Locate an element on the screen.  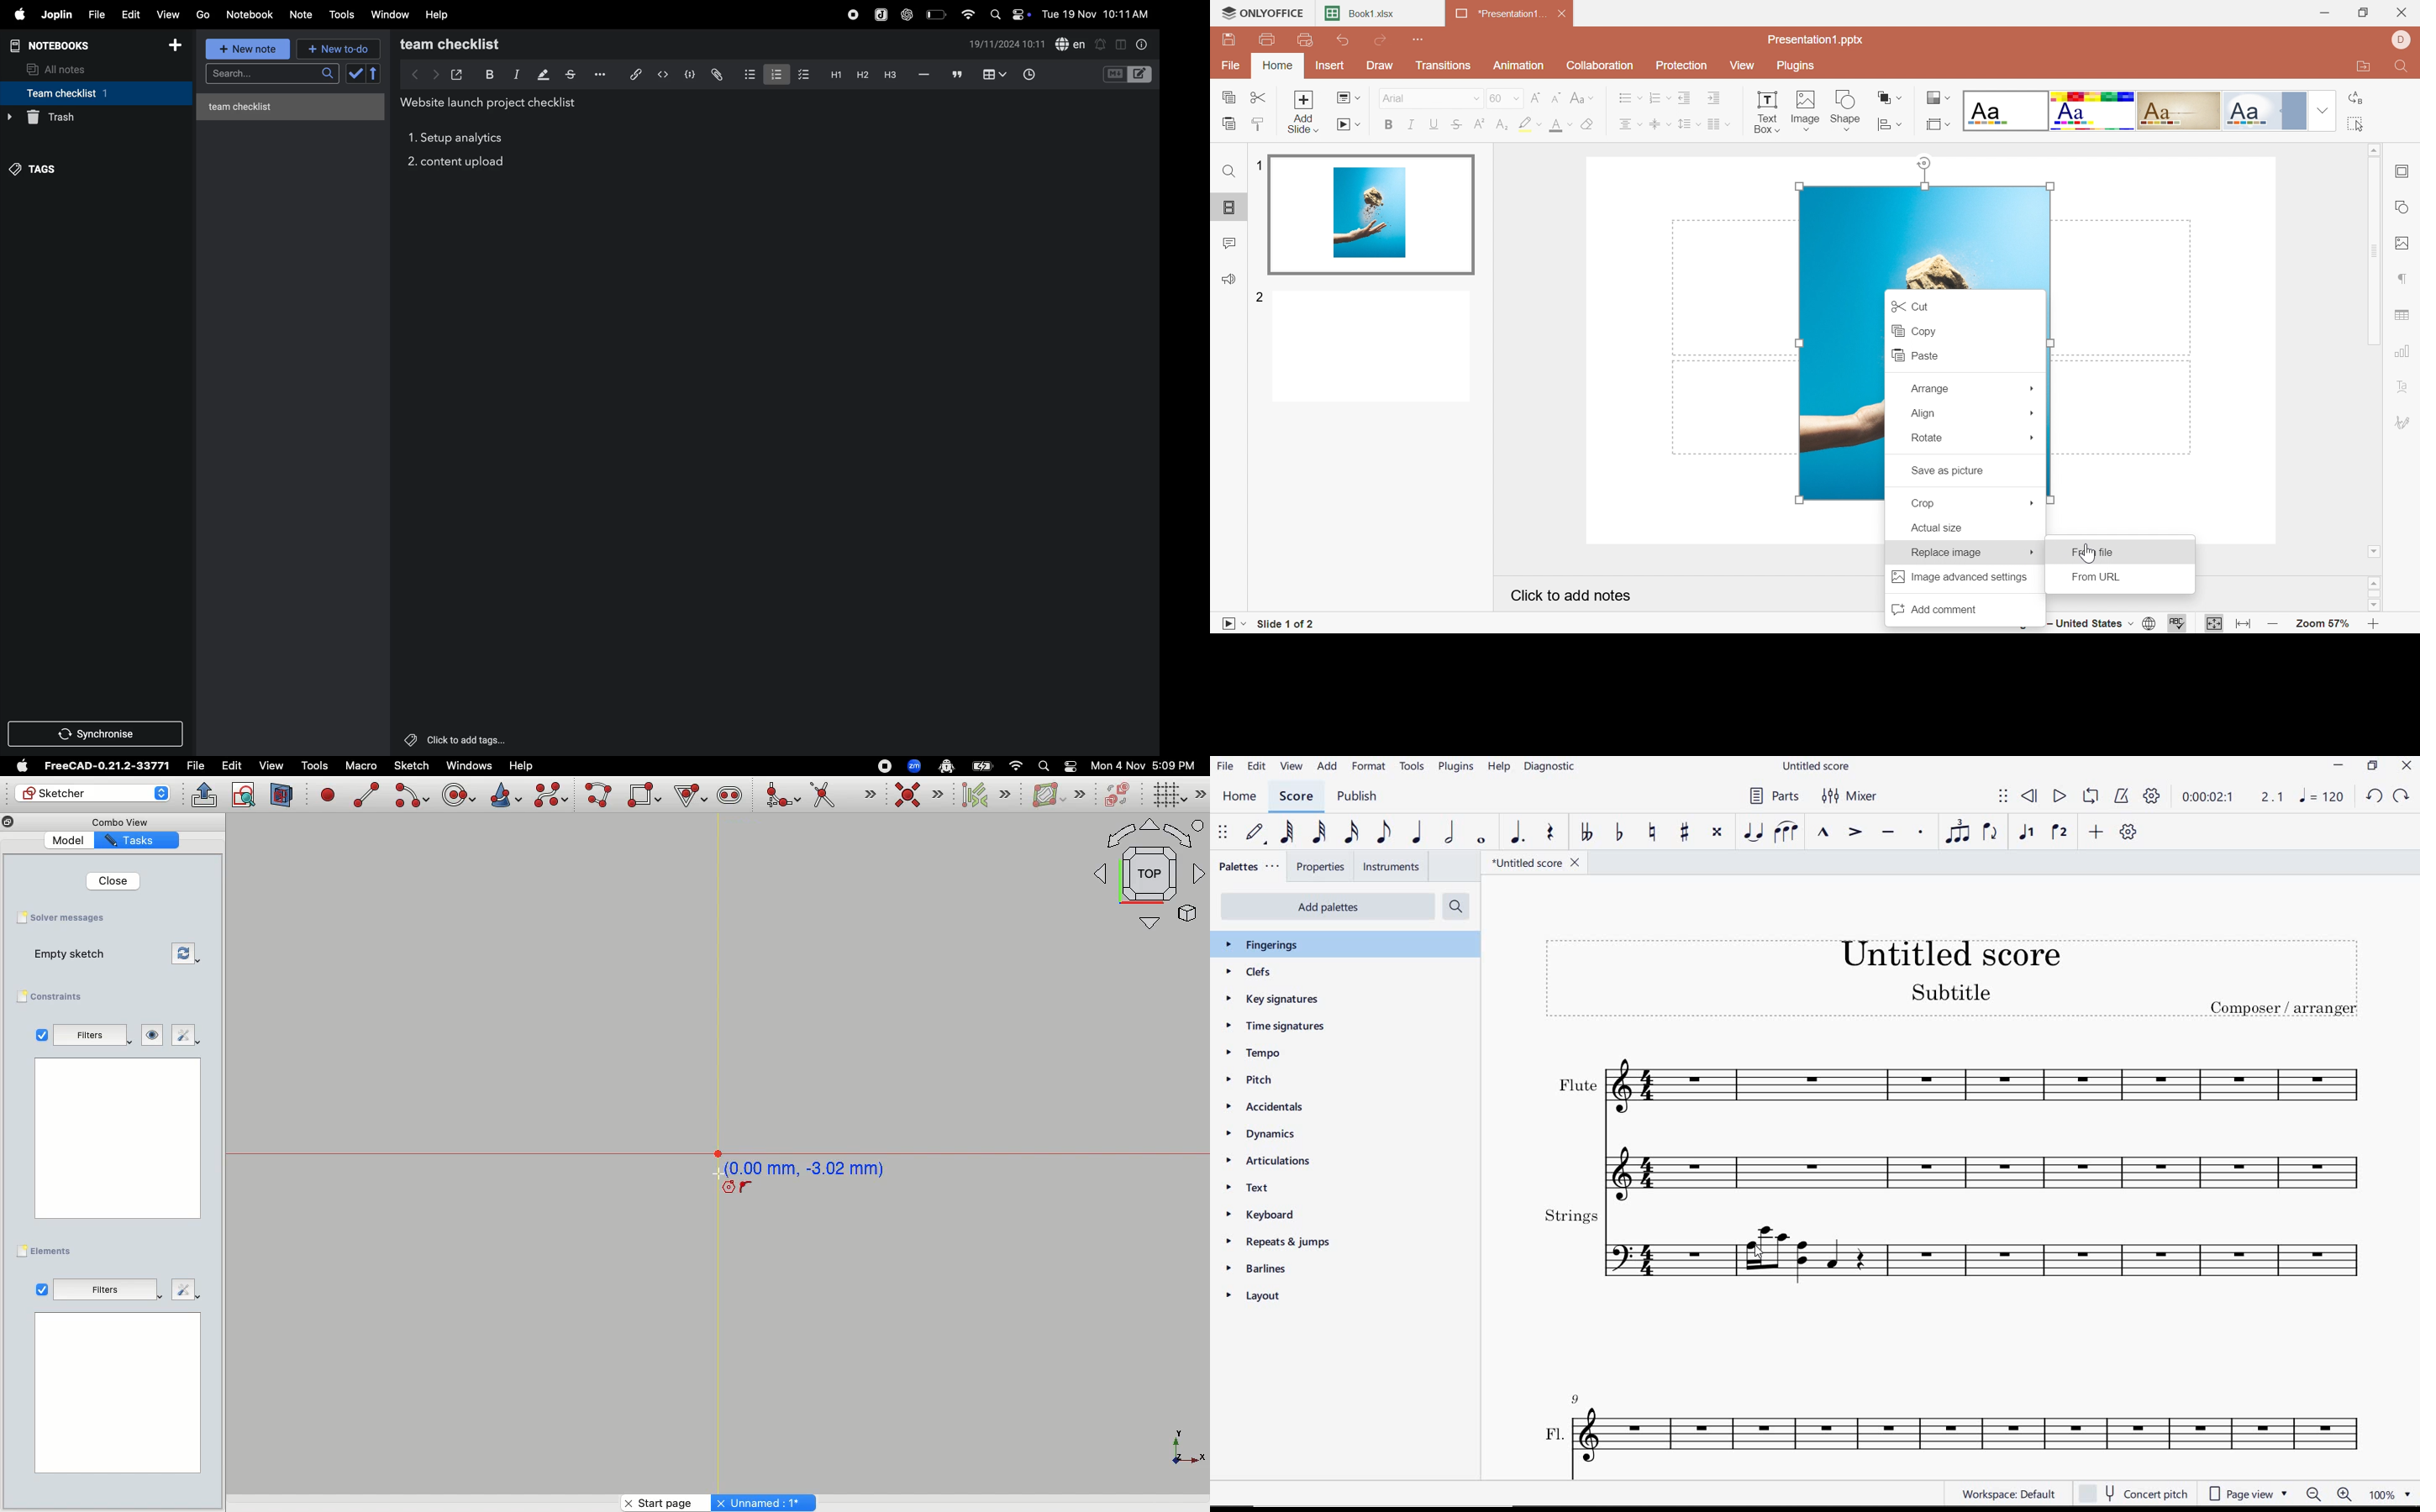
options is located at coordinates (598, 74).